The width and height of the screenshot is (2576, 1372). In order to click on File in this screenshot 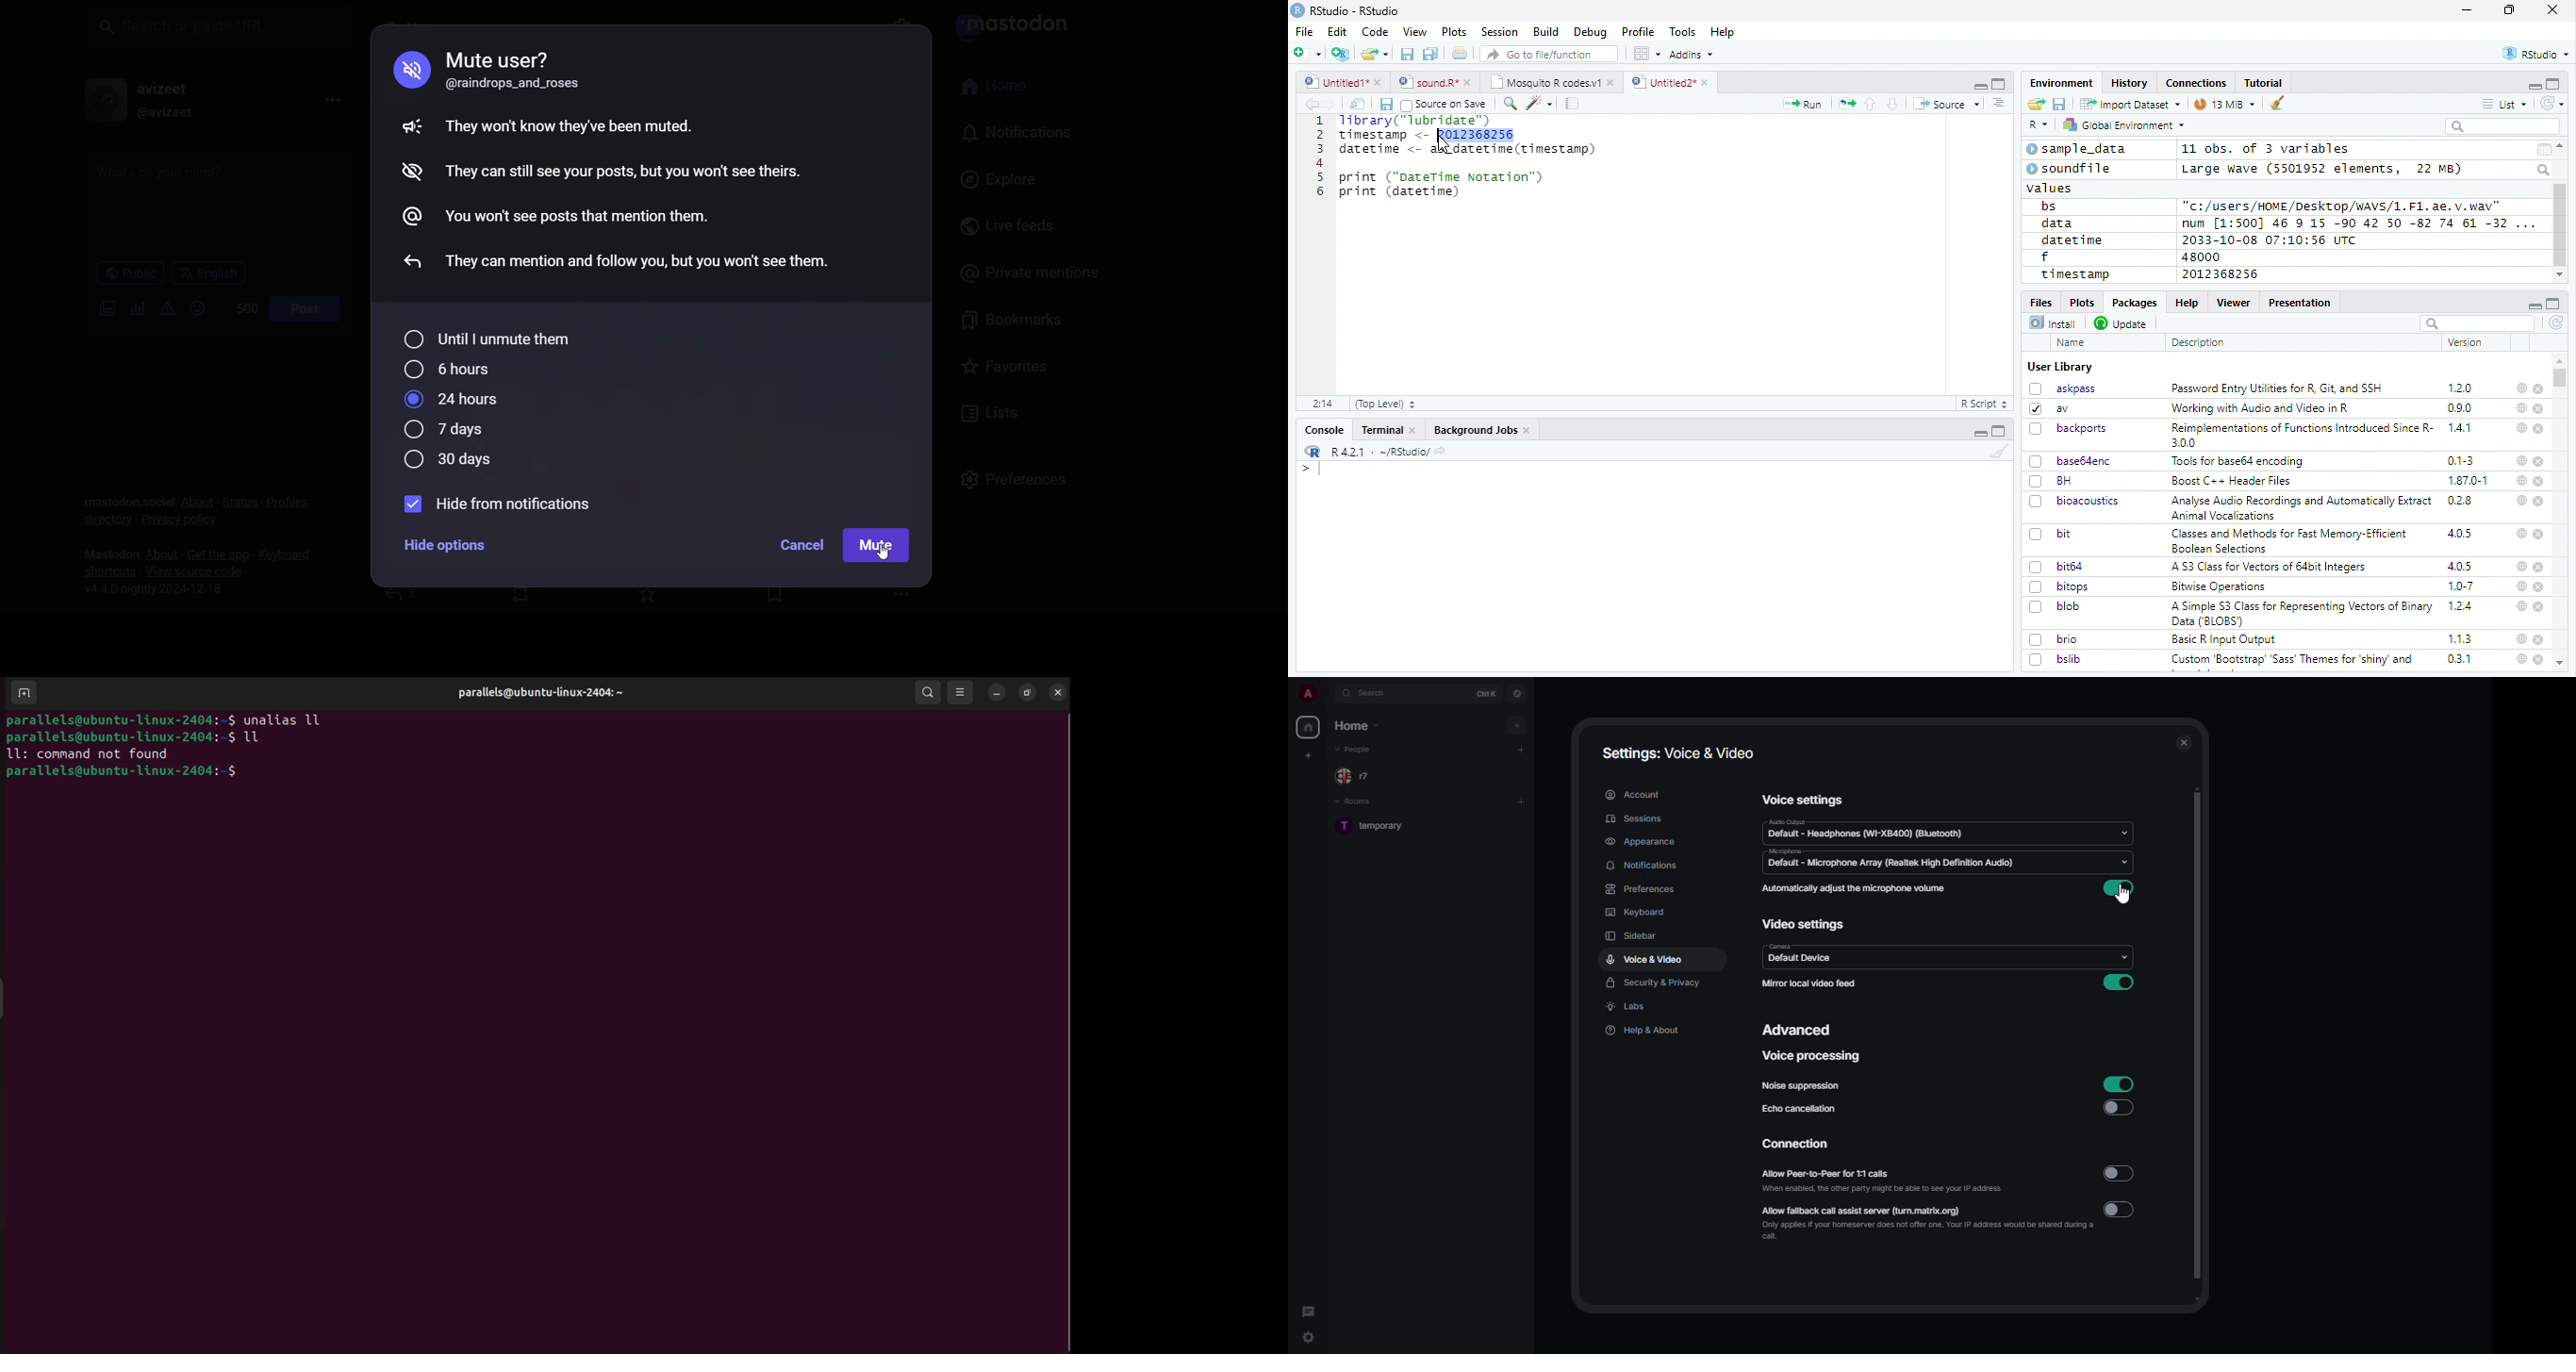, I will do `click(1303, 31)`.